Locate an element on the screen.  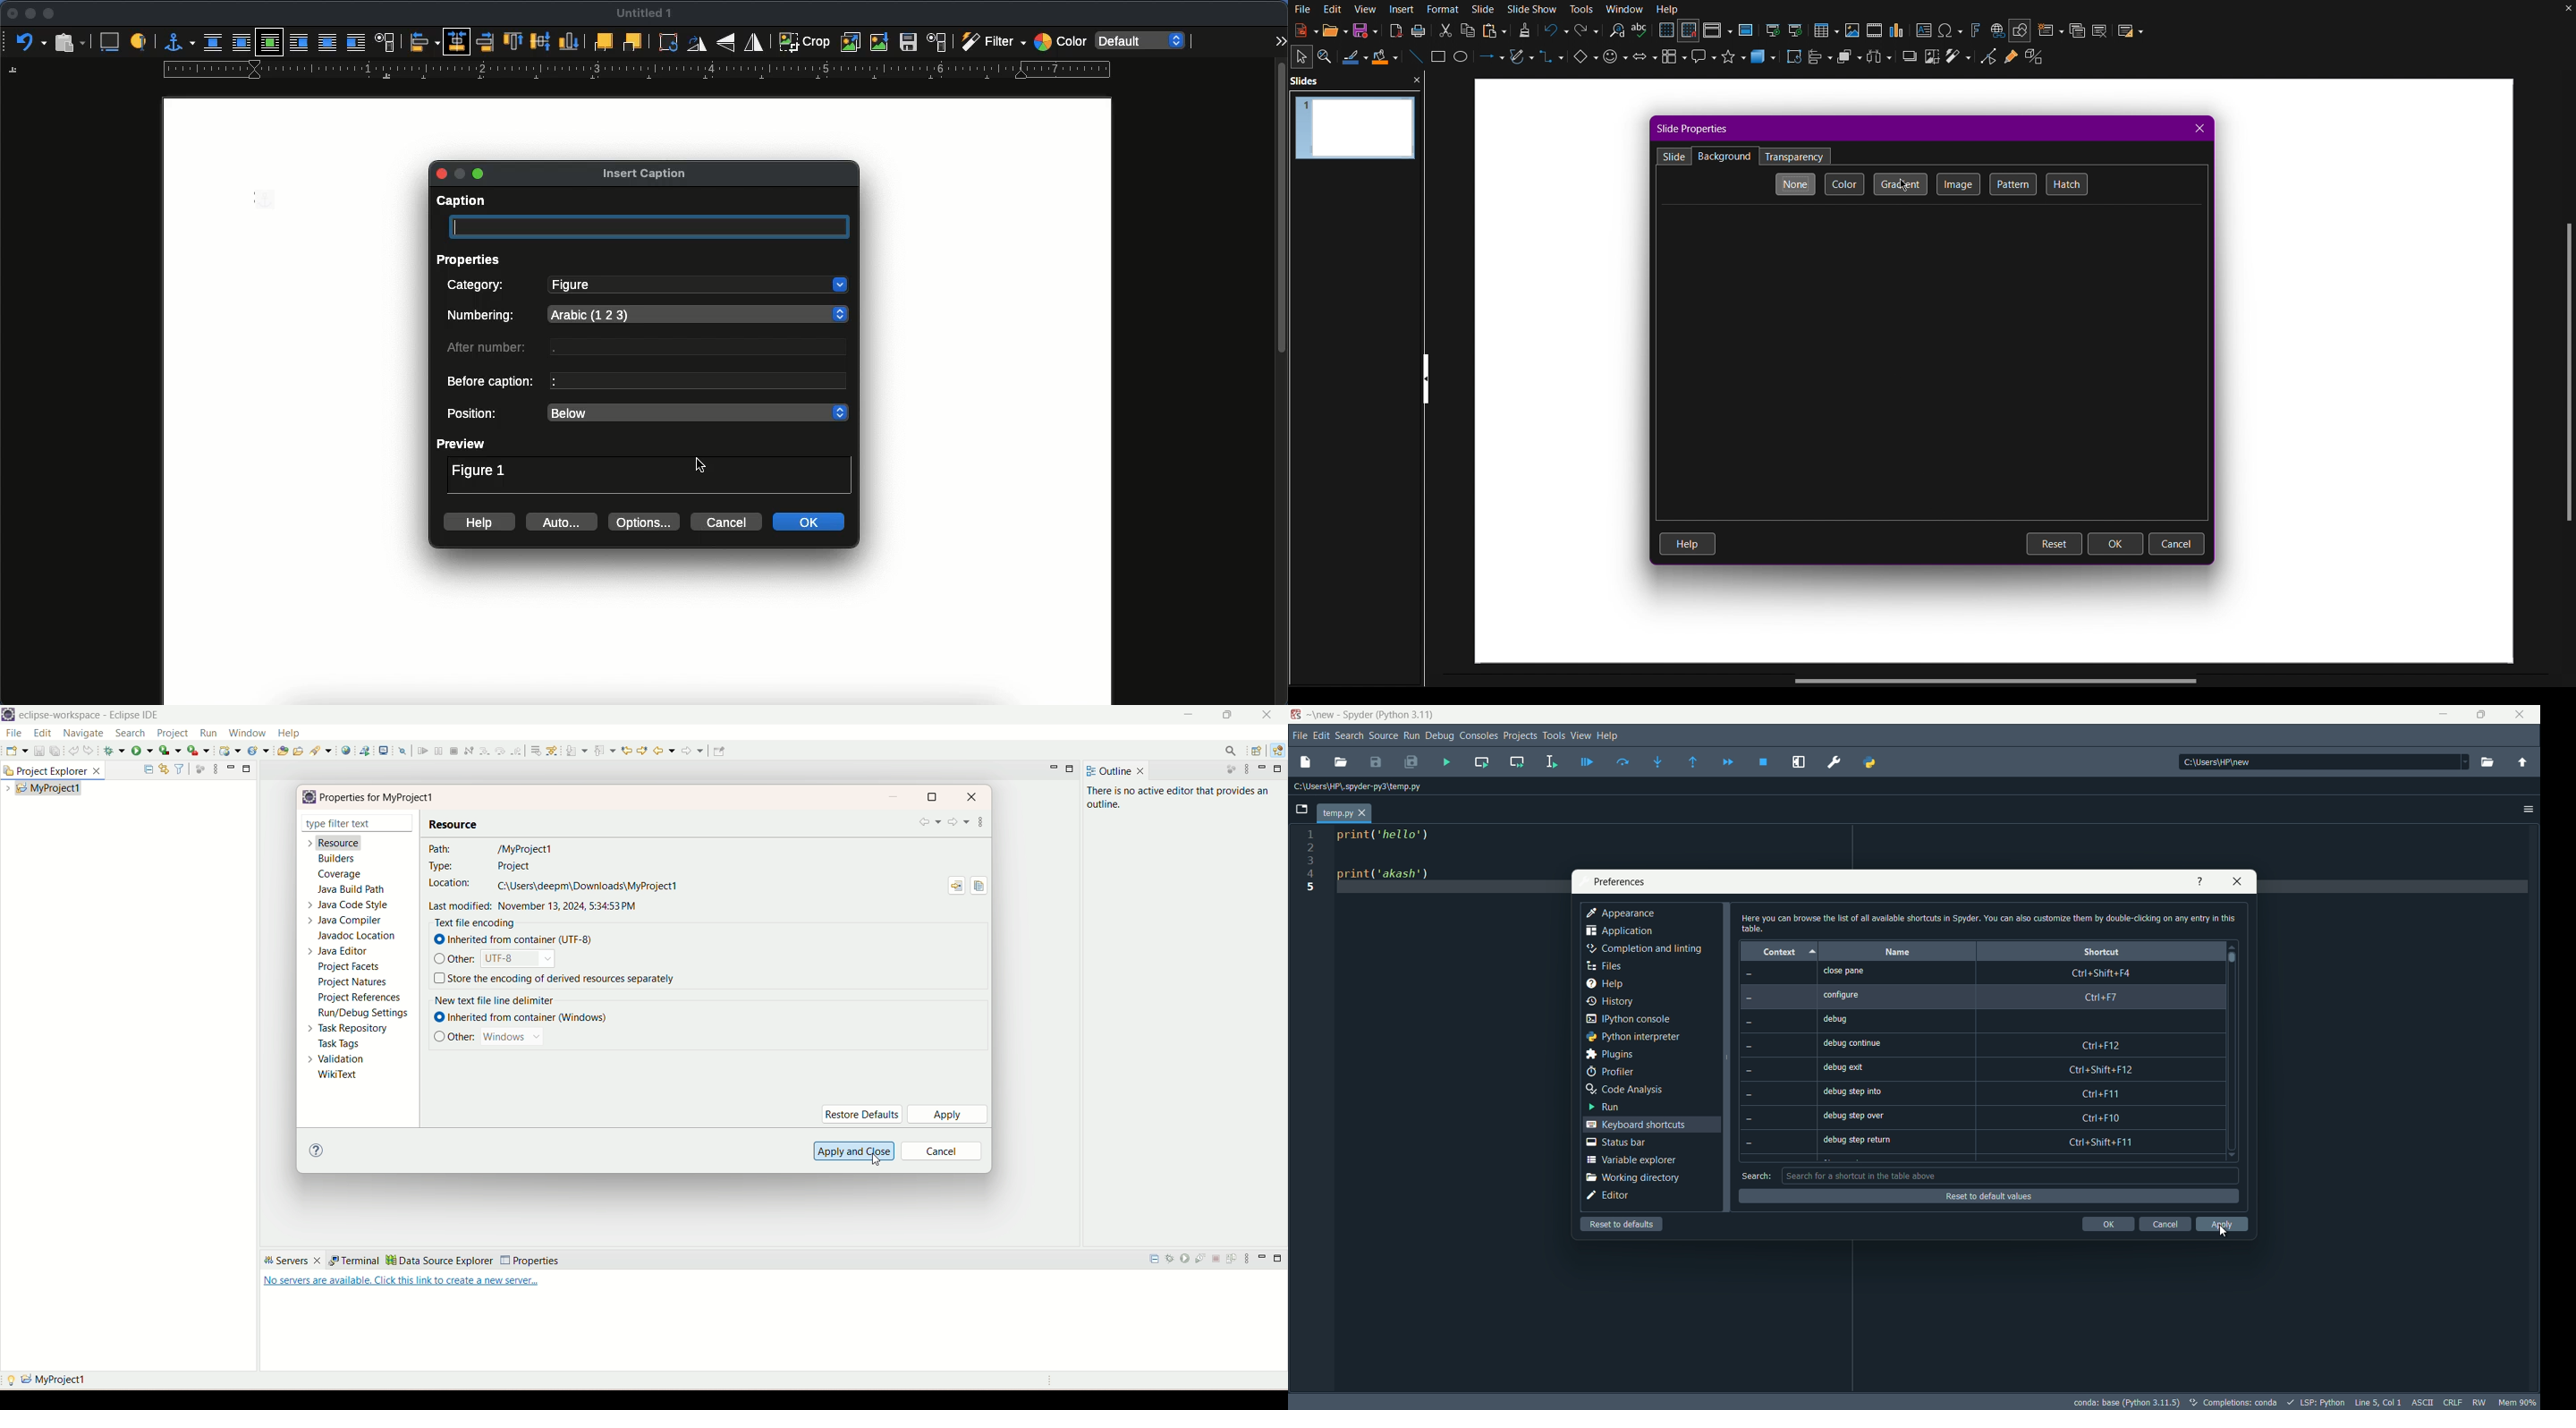
Show Draw Functions is located at coordinates (2021, 29).